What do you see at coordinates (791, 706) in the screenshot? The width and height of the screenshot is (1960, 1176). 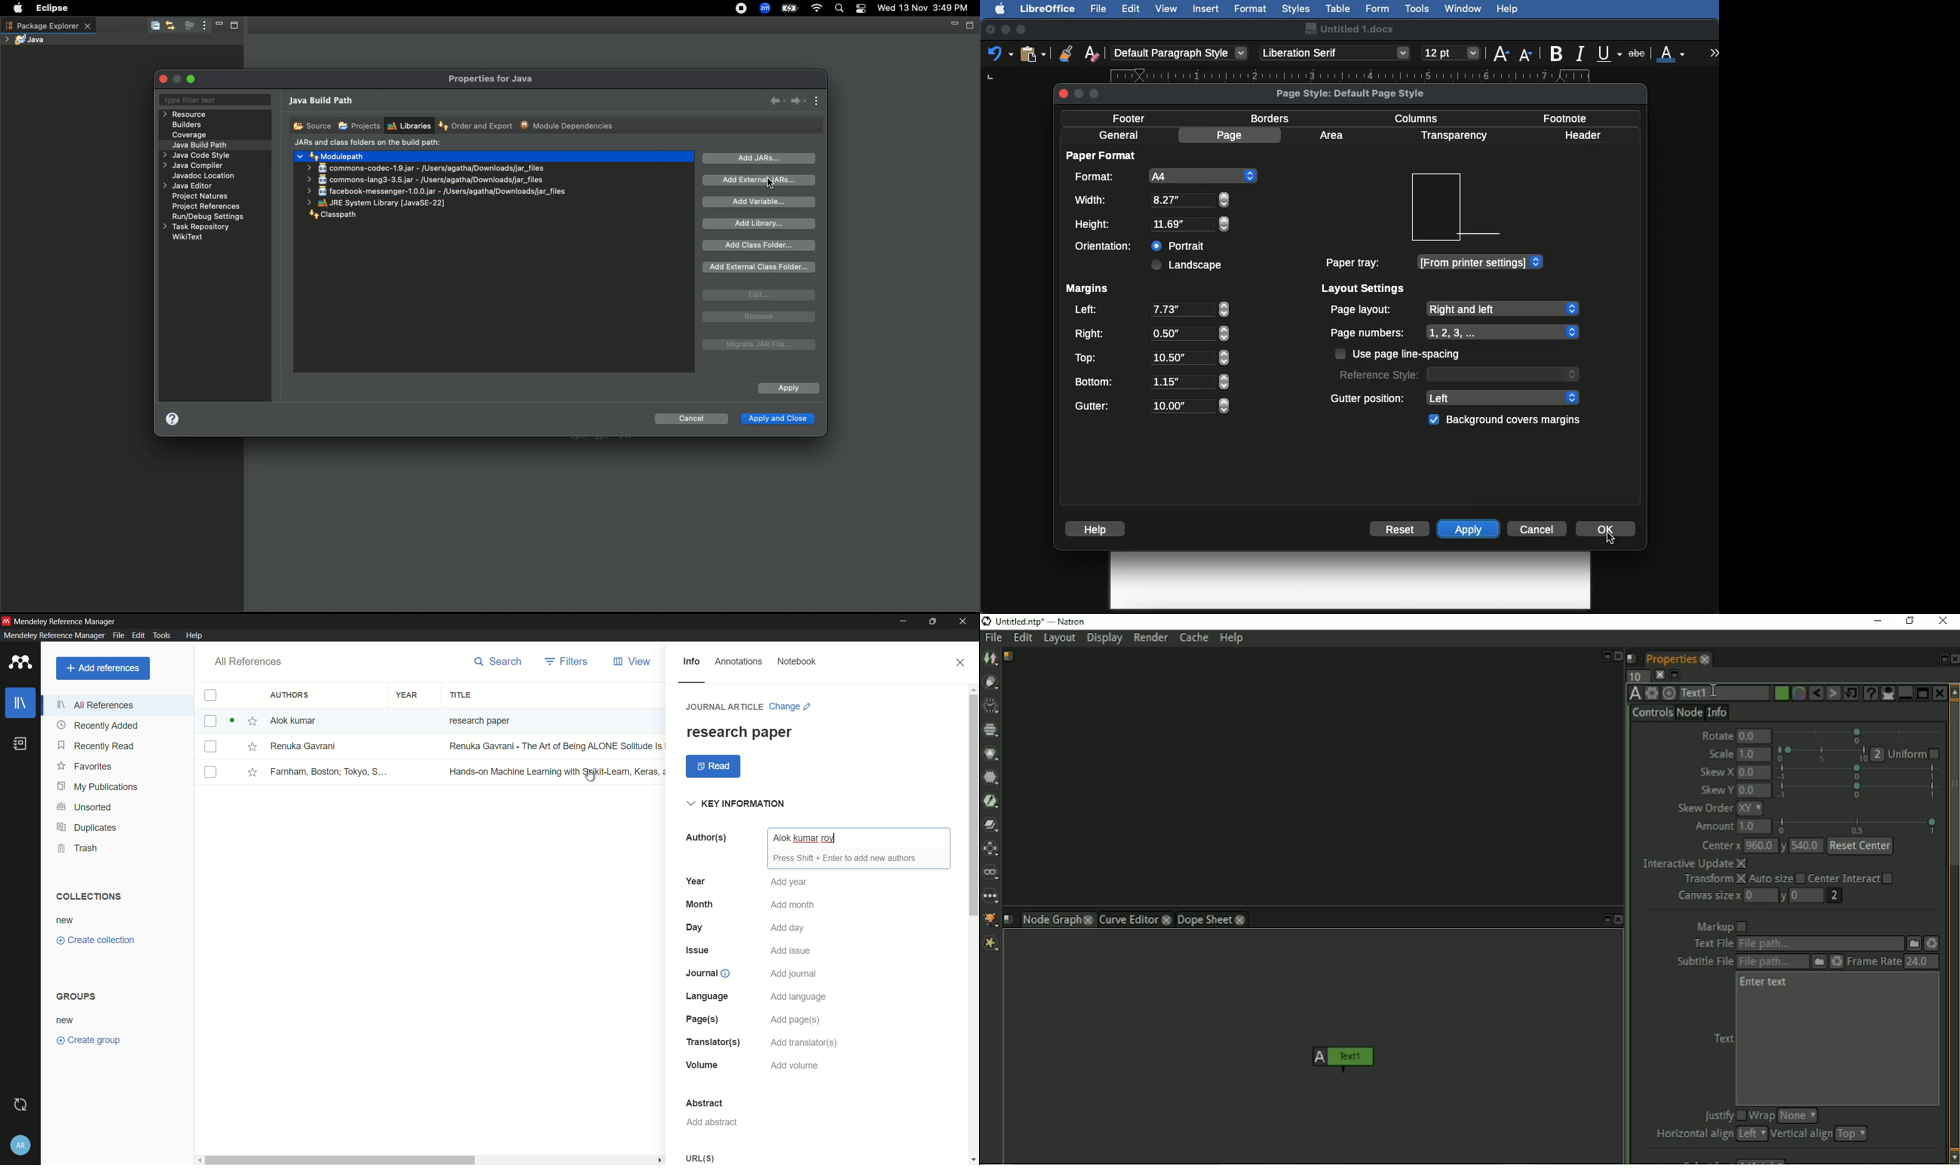 I see `change` at bounding box center [791, 706].